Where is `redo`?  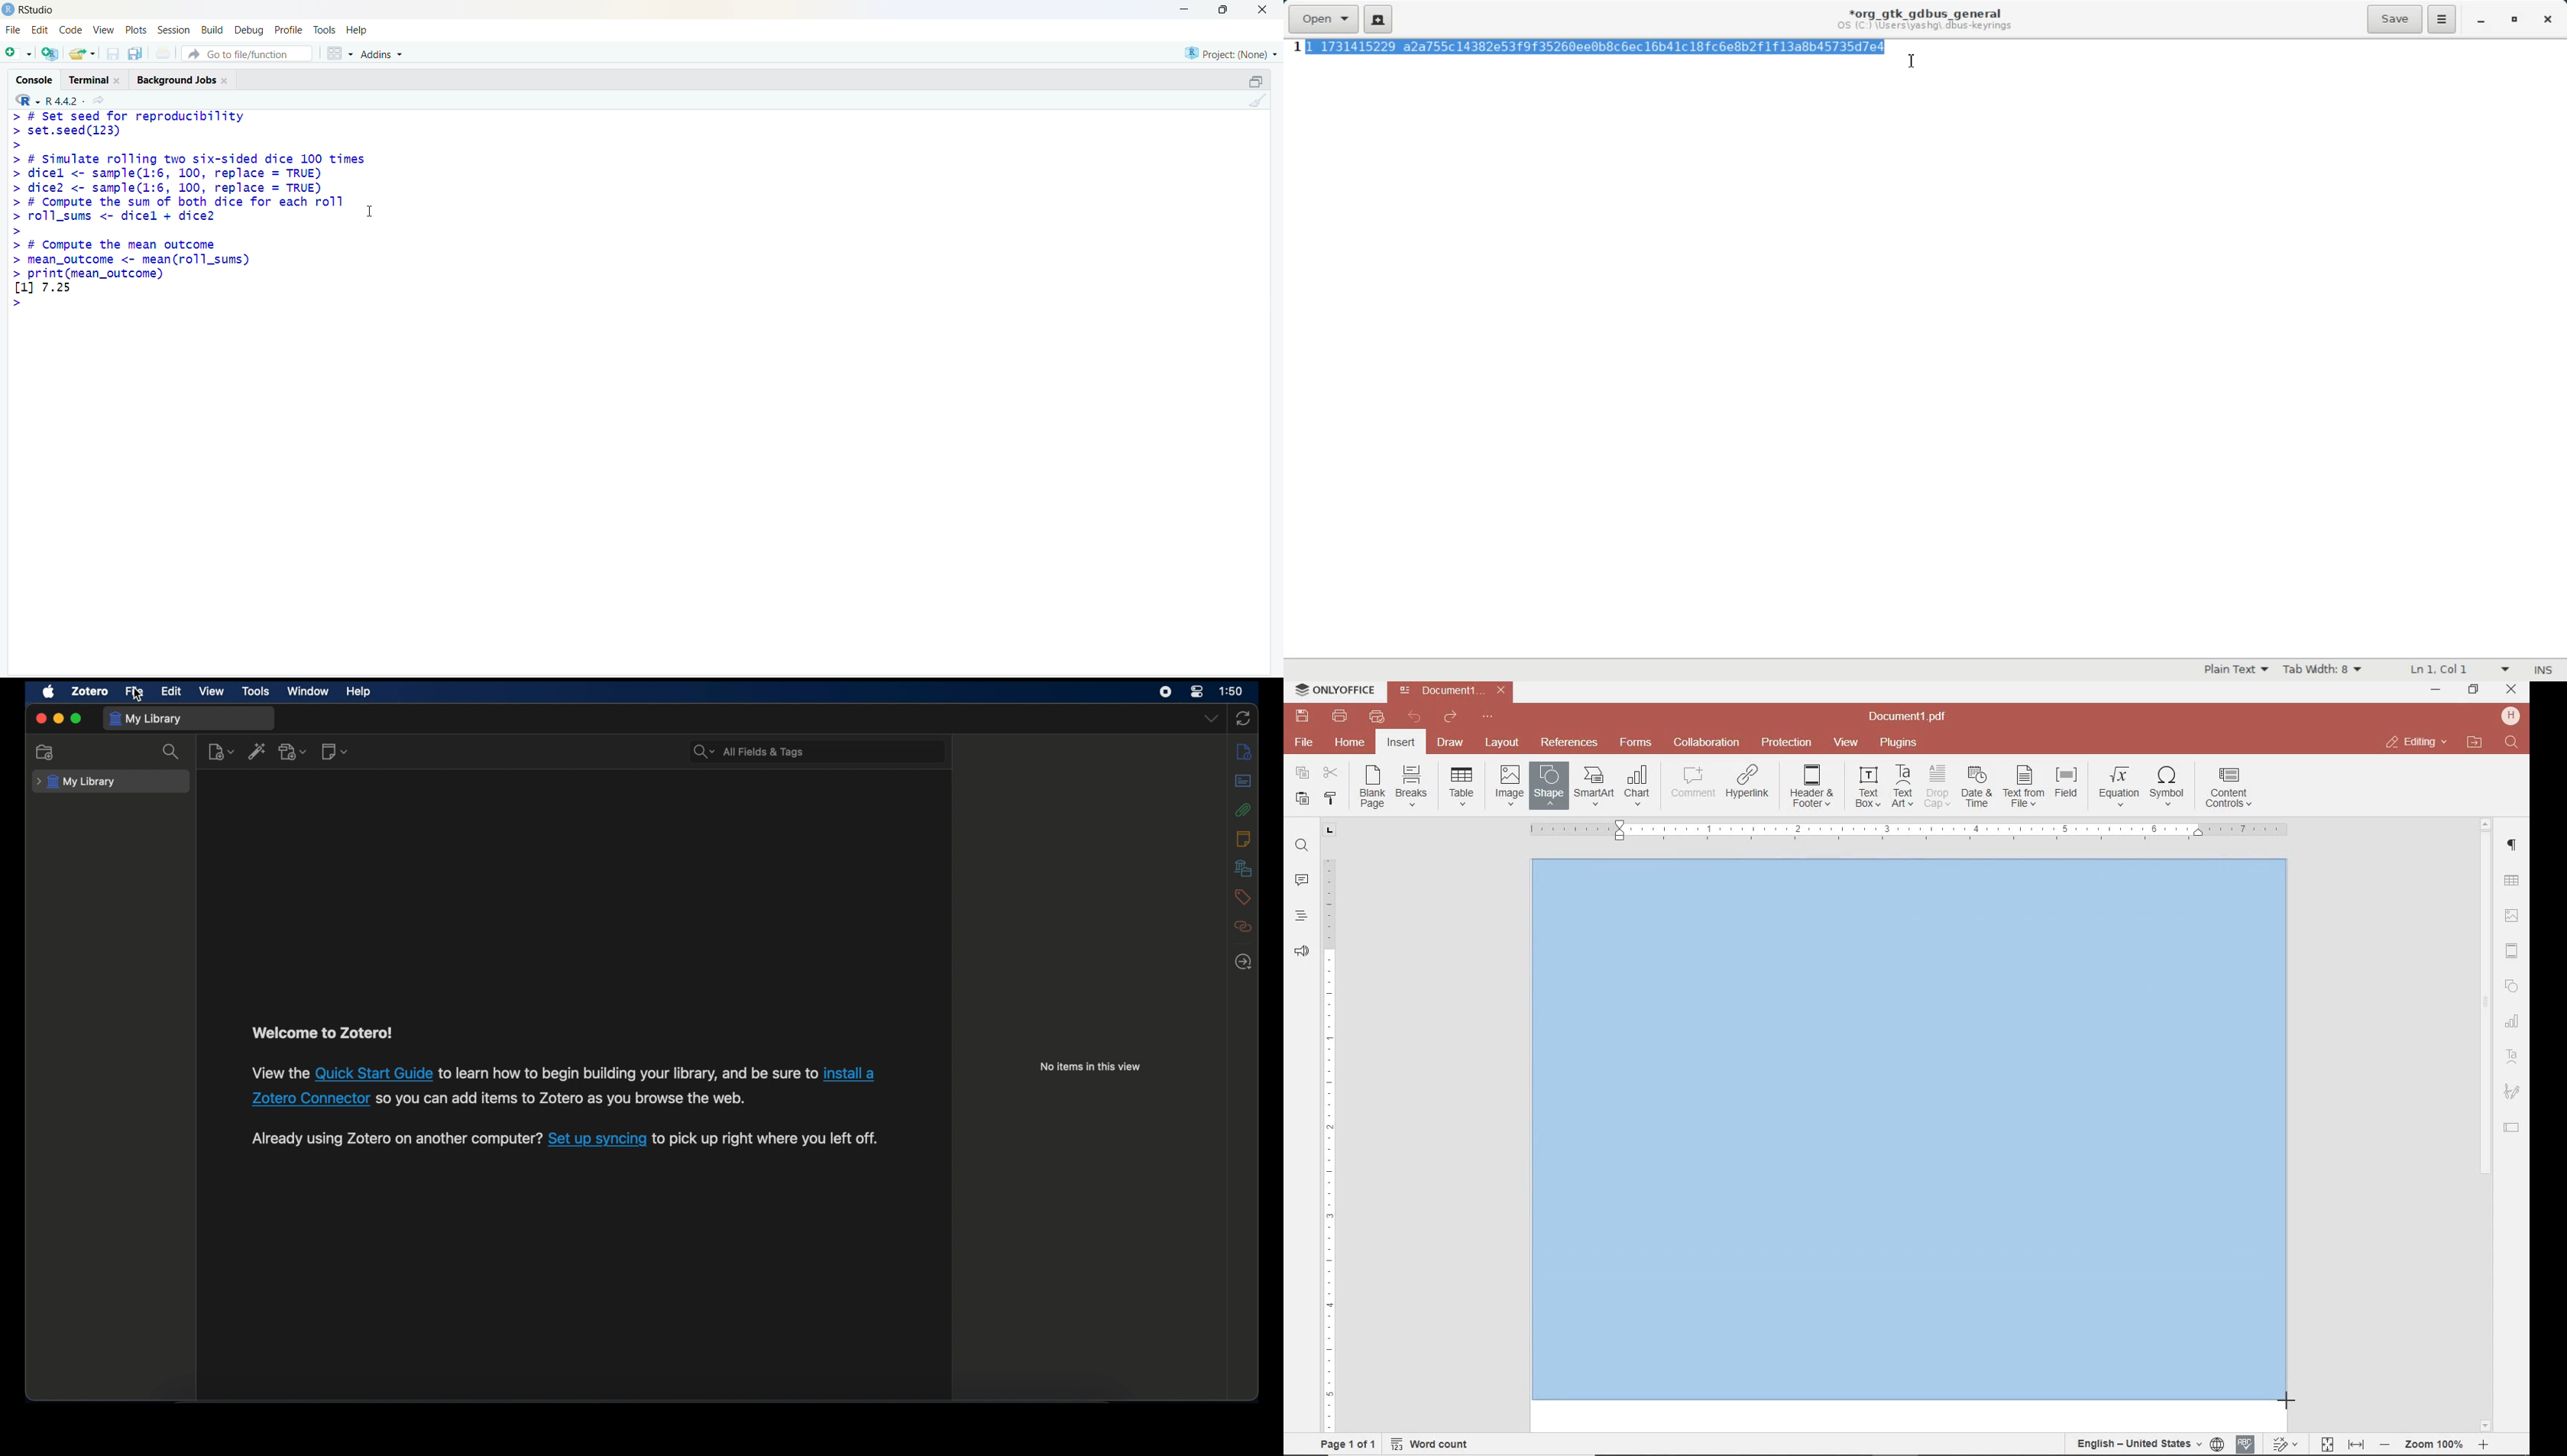 redo is located at coordinates (1449, 719).